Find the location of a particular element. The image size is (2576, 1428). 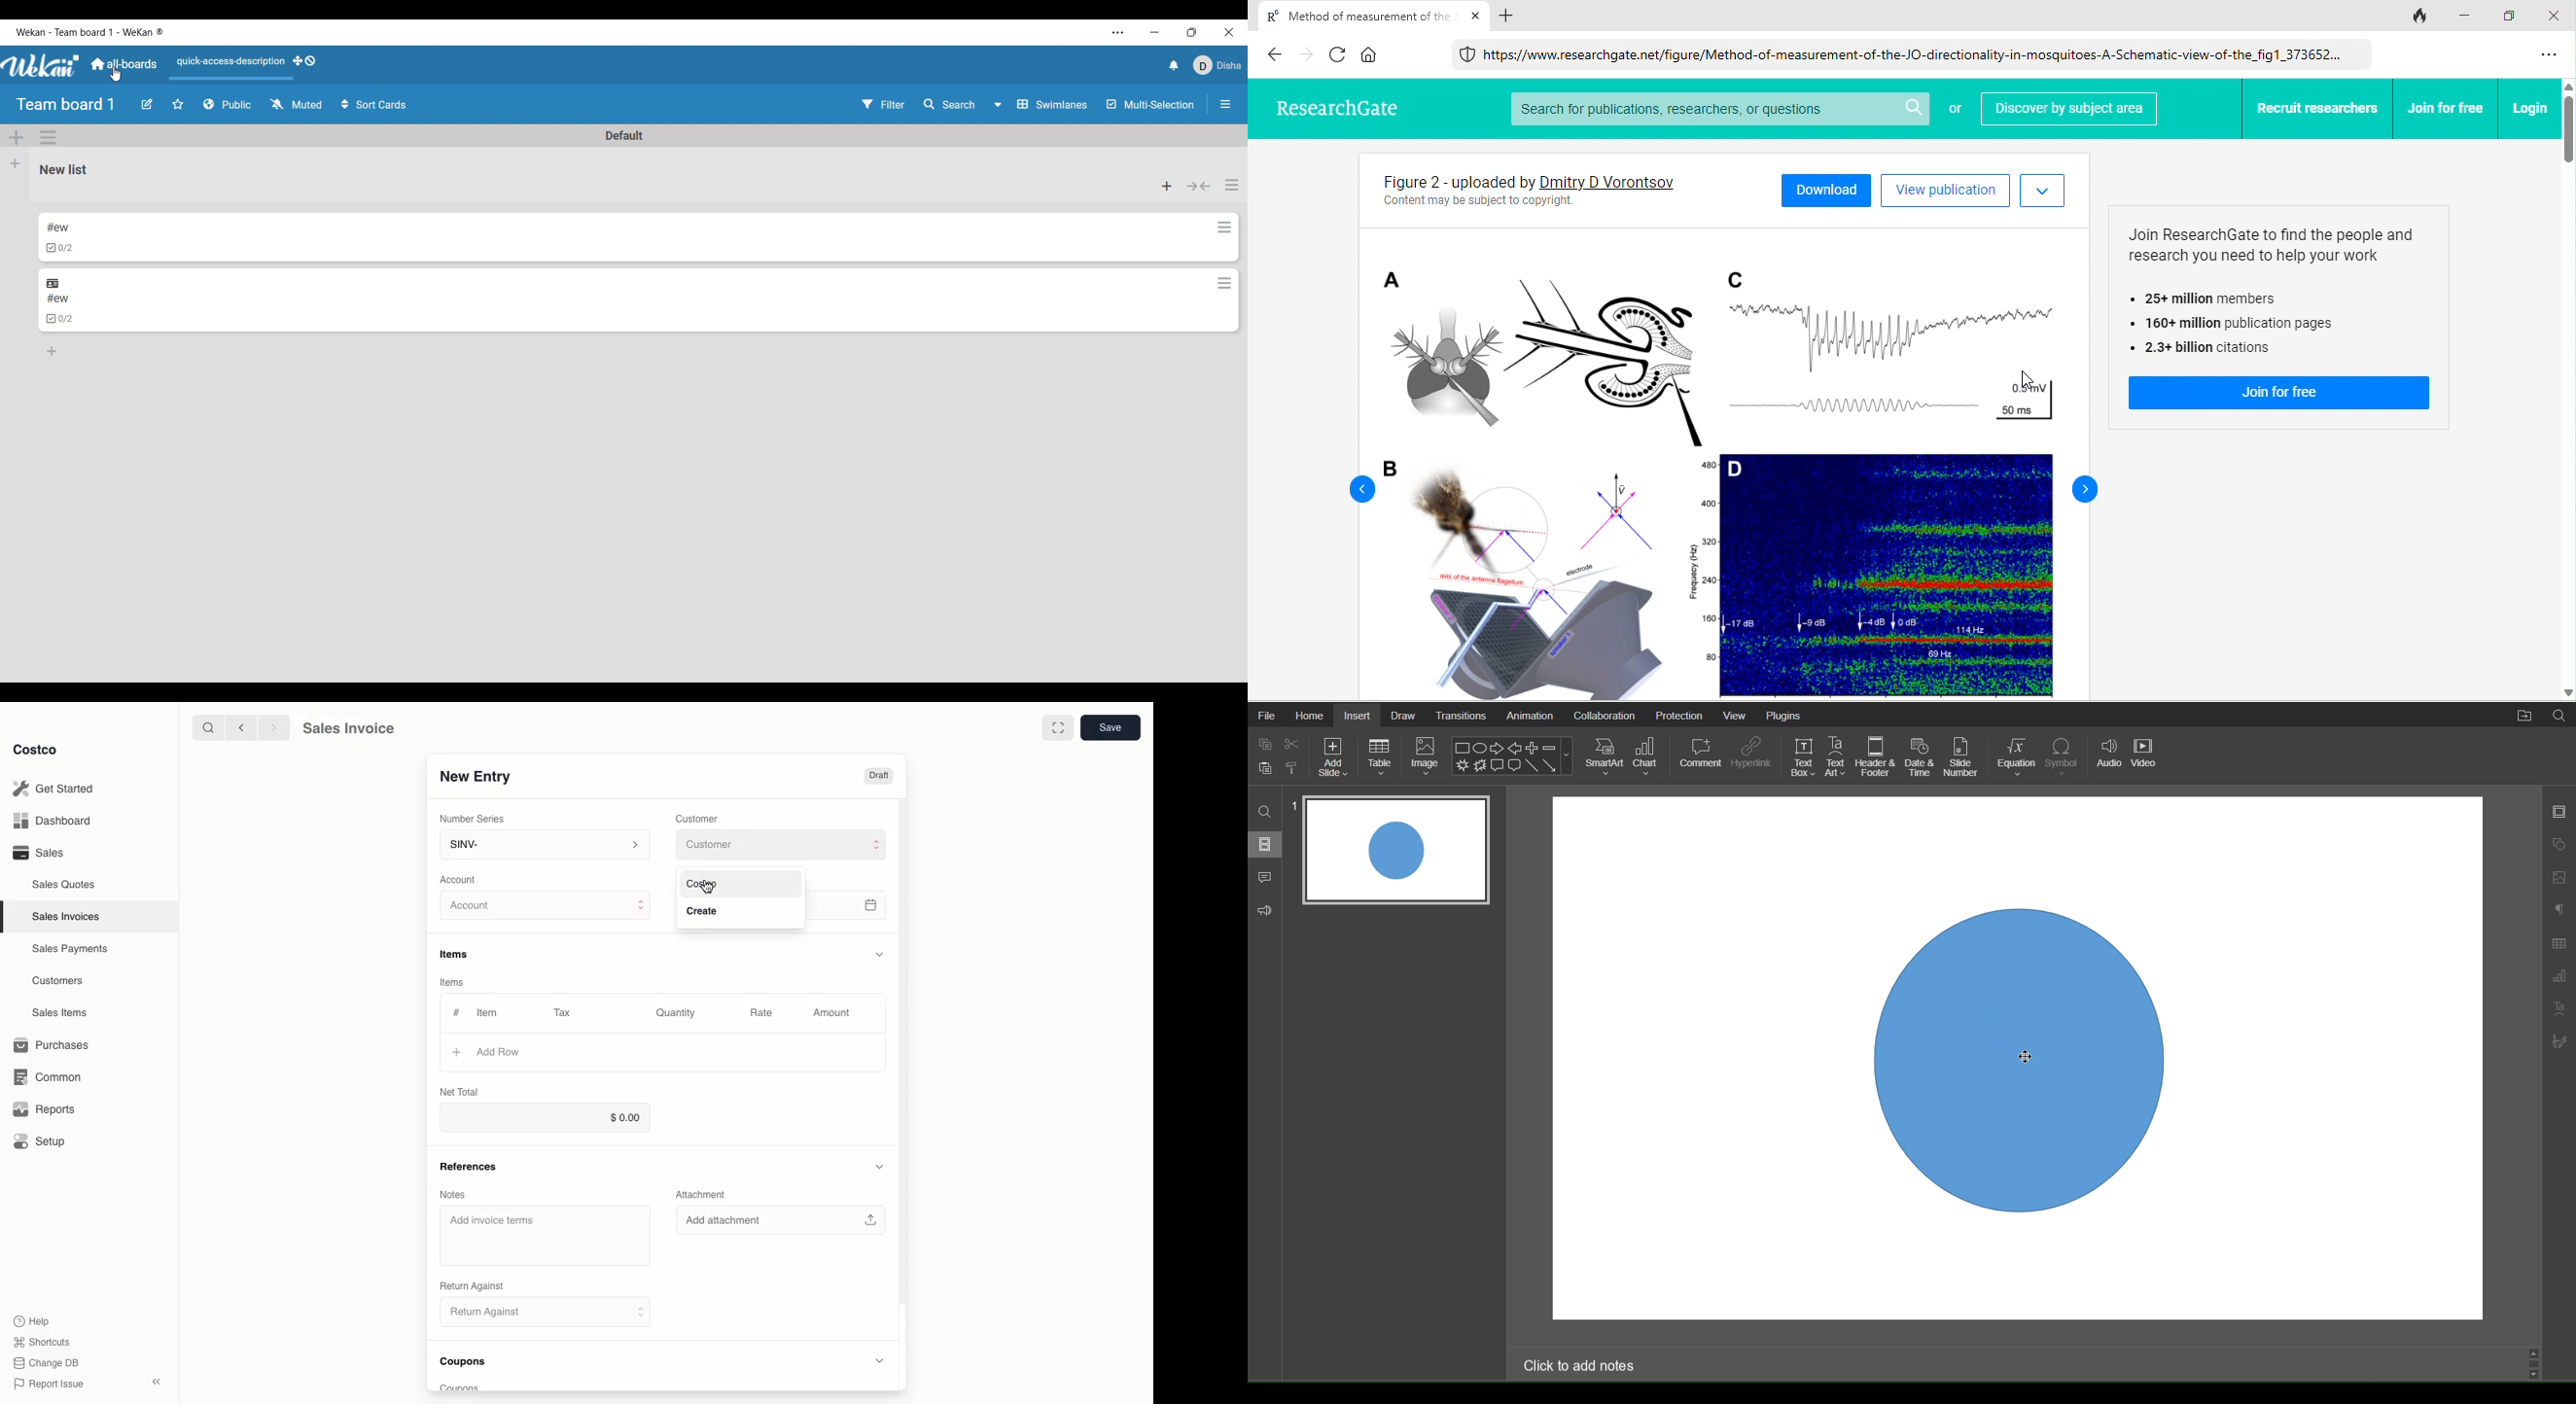

Return Against is located at coordinates (537, 1313).